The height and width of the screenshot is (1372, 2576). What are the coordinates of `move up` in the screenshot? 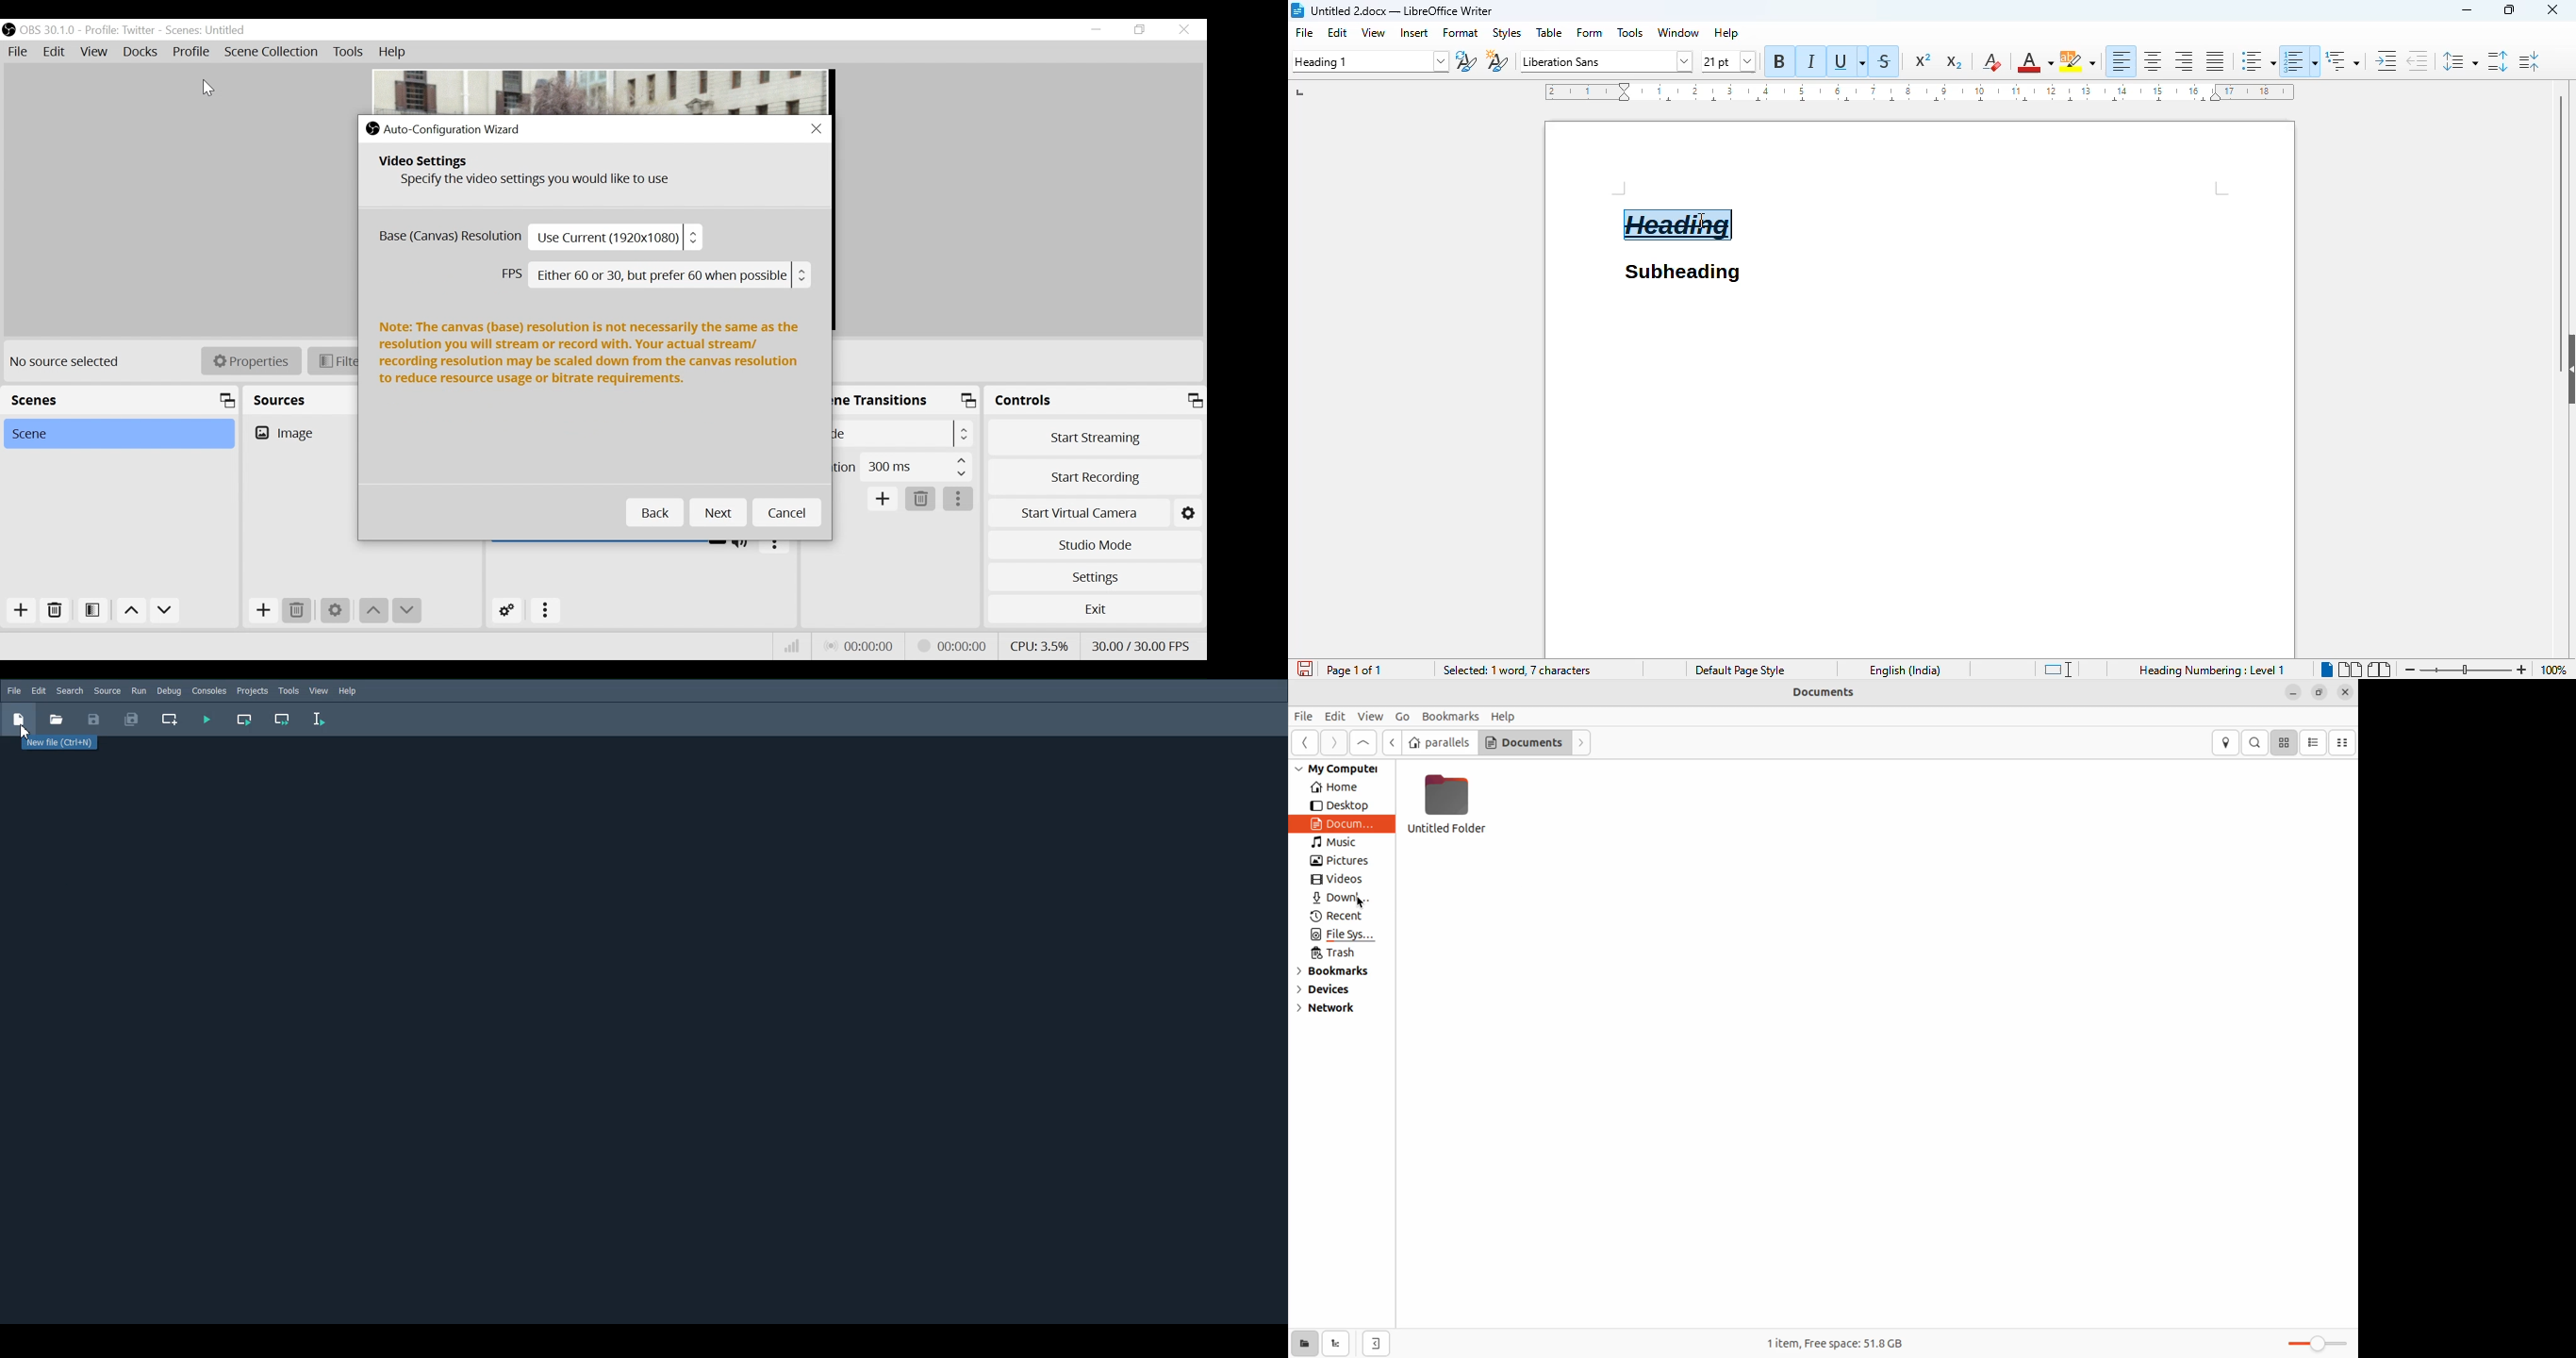 It's located at (131, 611).